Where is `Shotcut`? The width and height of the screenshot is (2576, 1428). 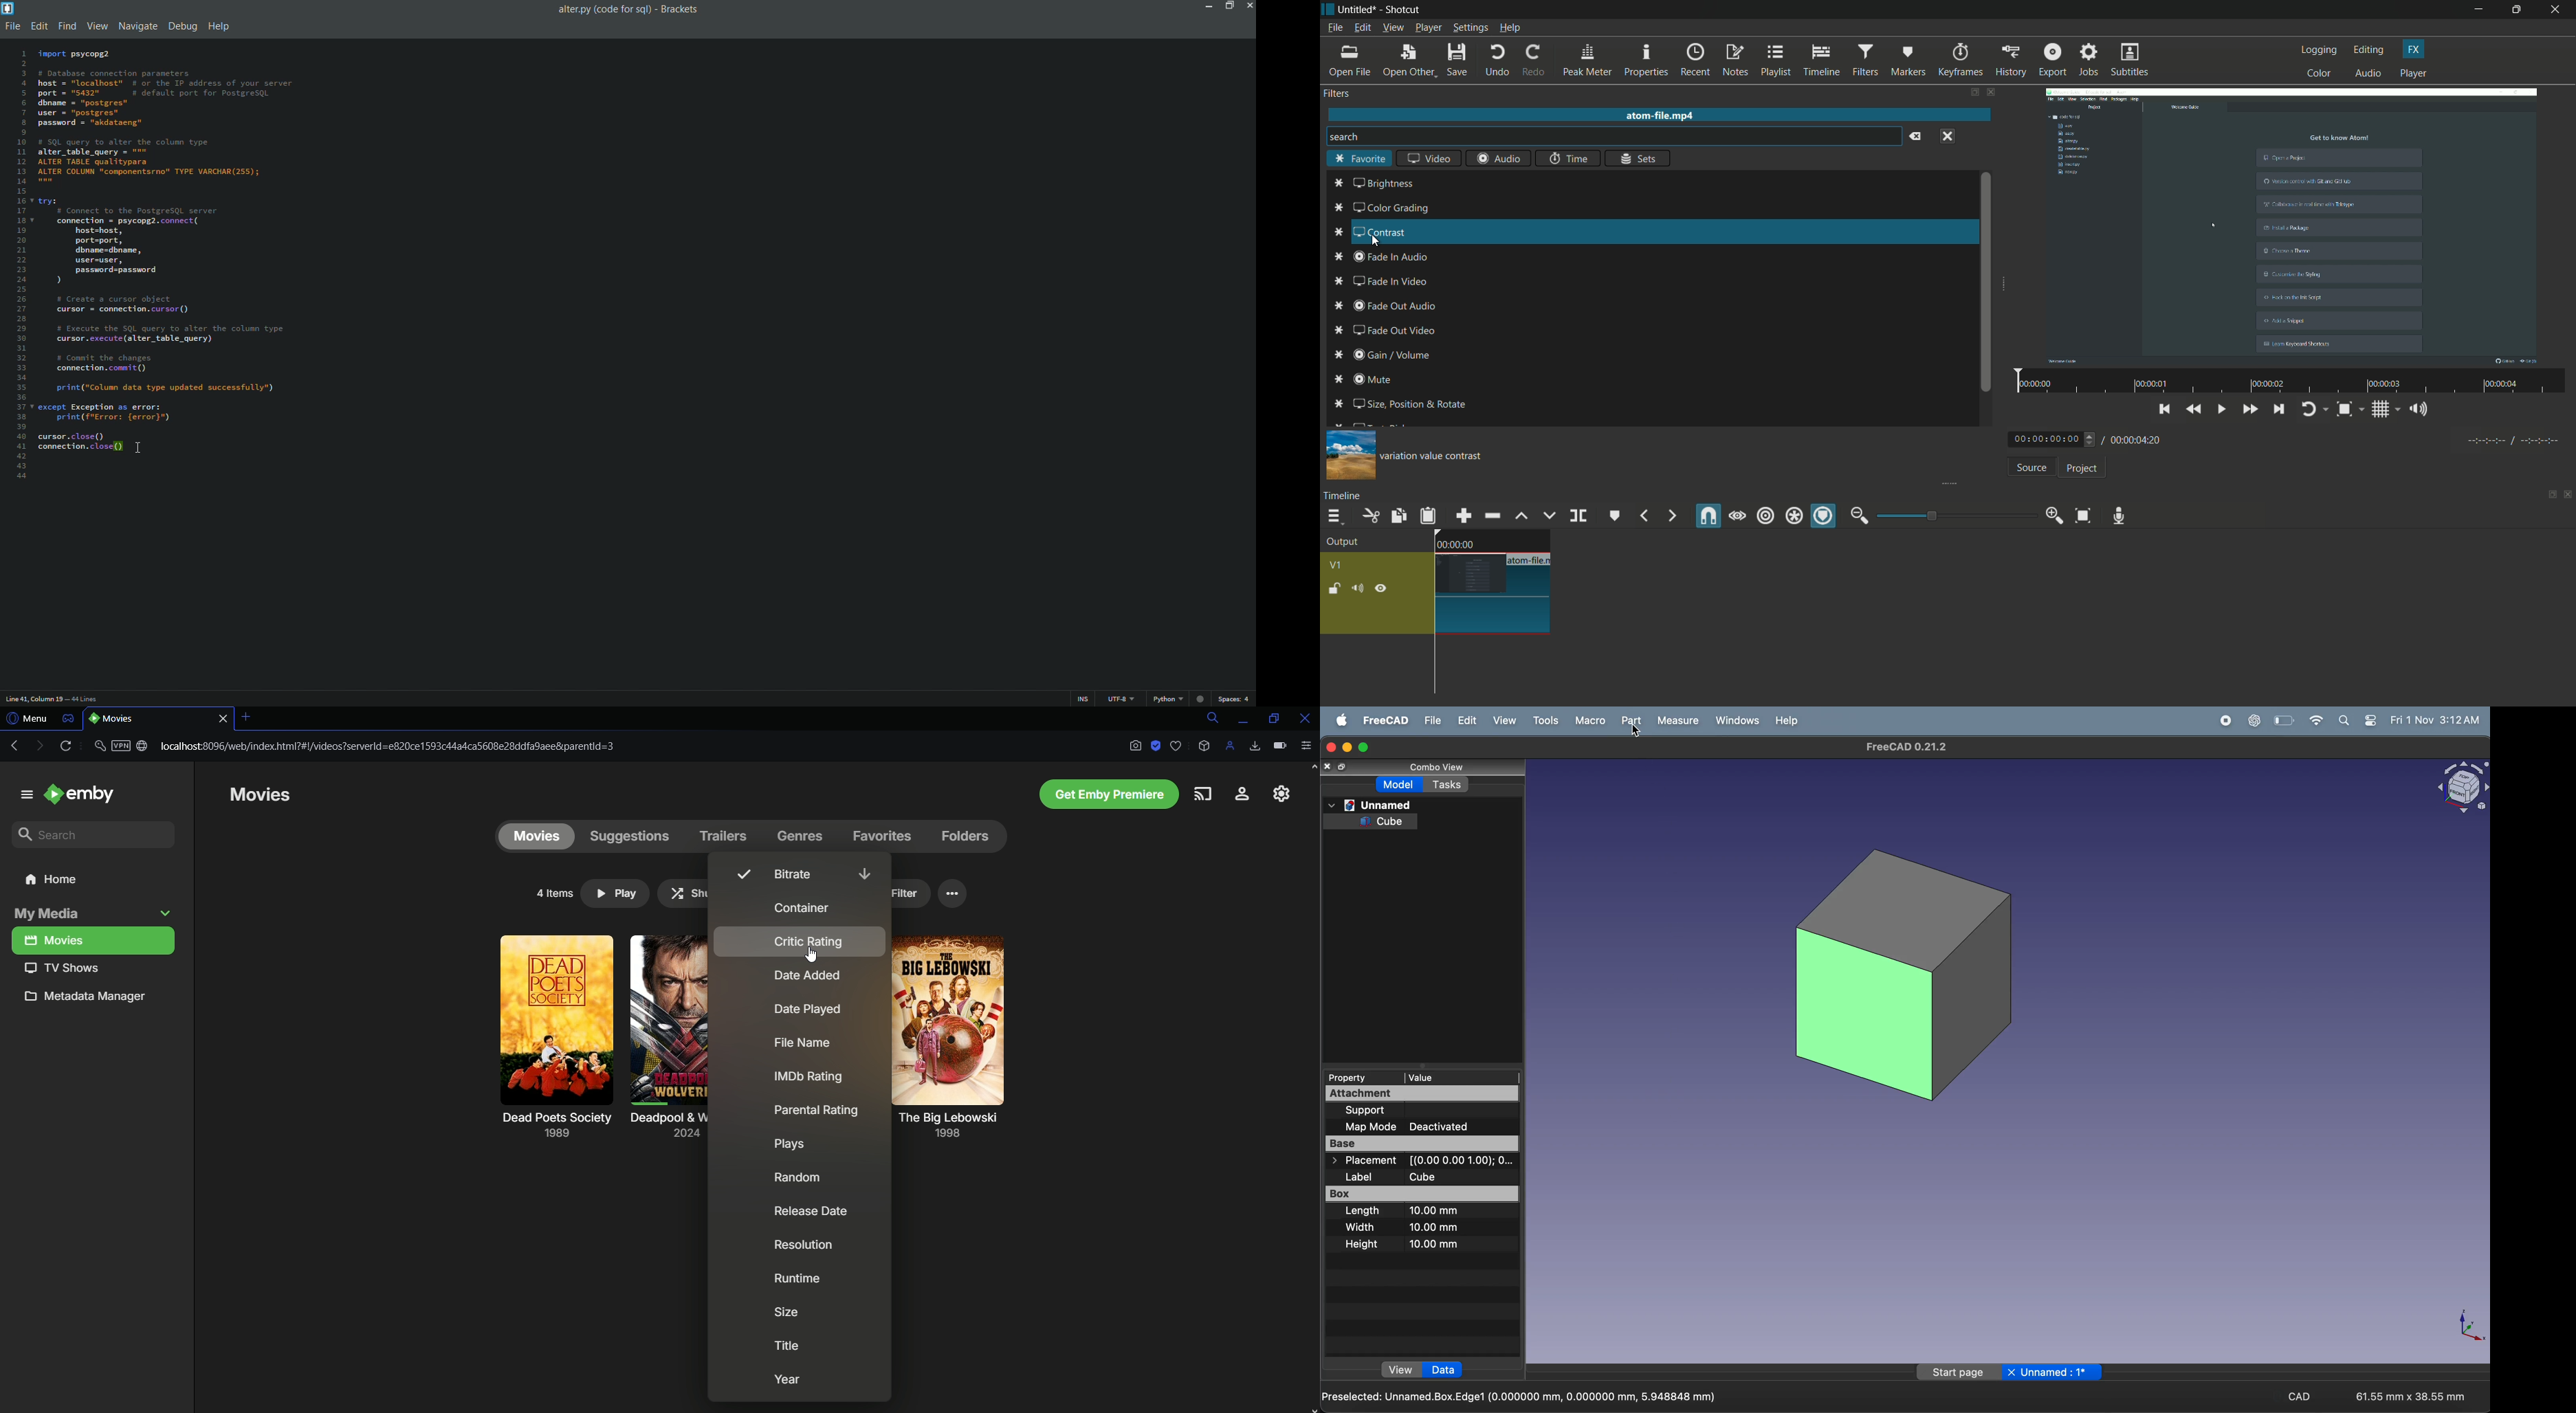
Shotcut is located at coordinates (1404, 10).